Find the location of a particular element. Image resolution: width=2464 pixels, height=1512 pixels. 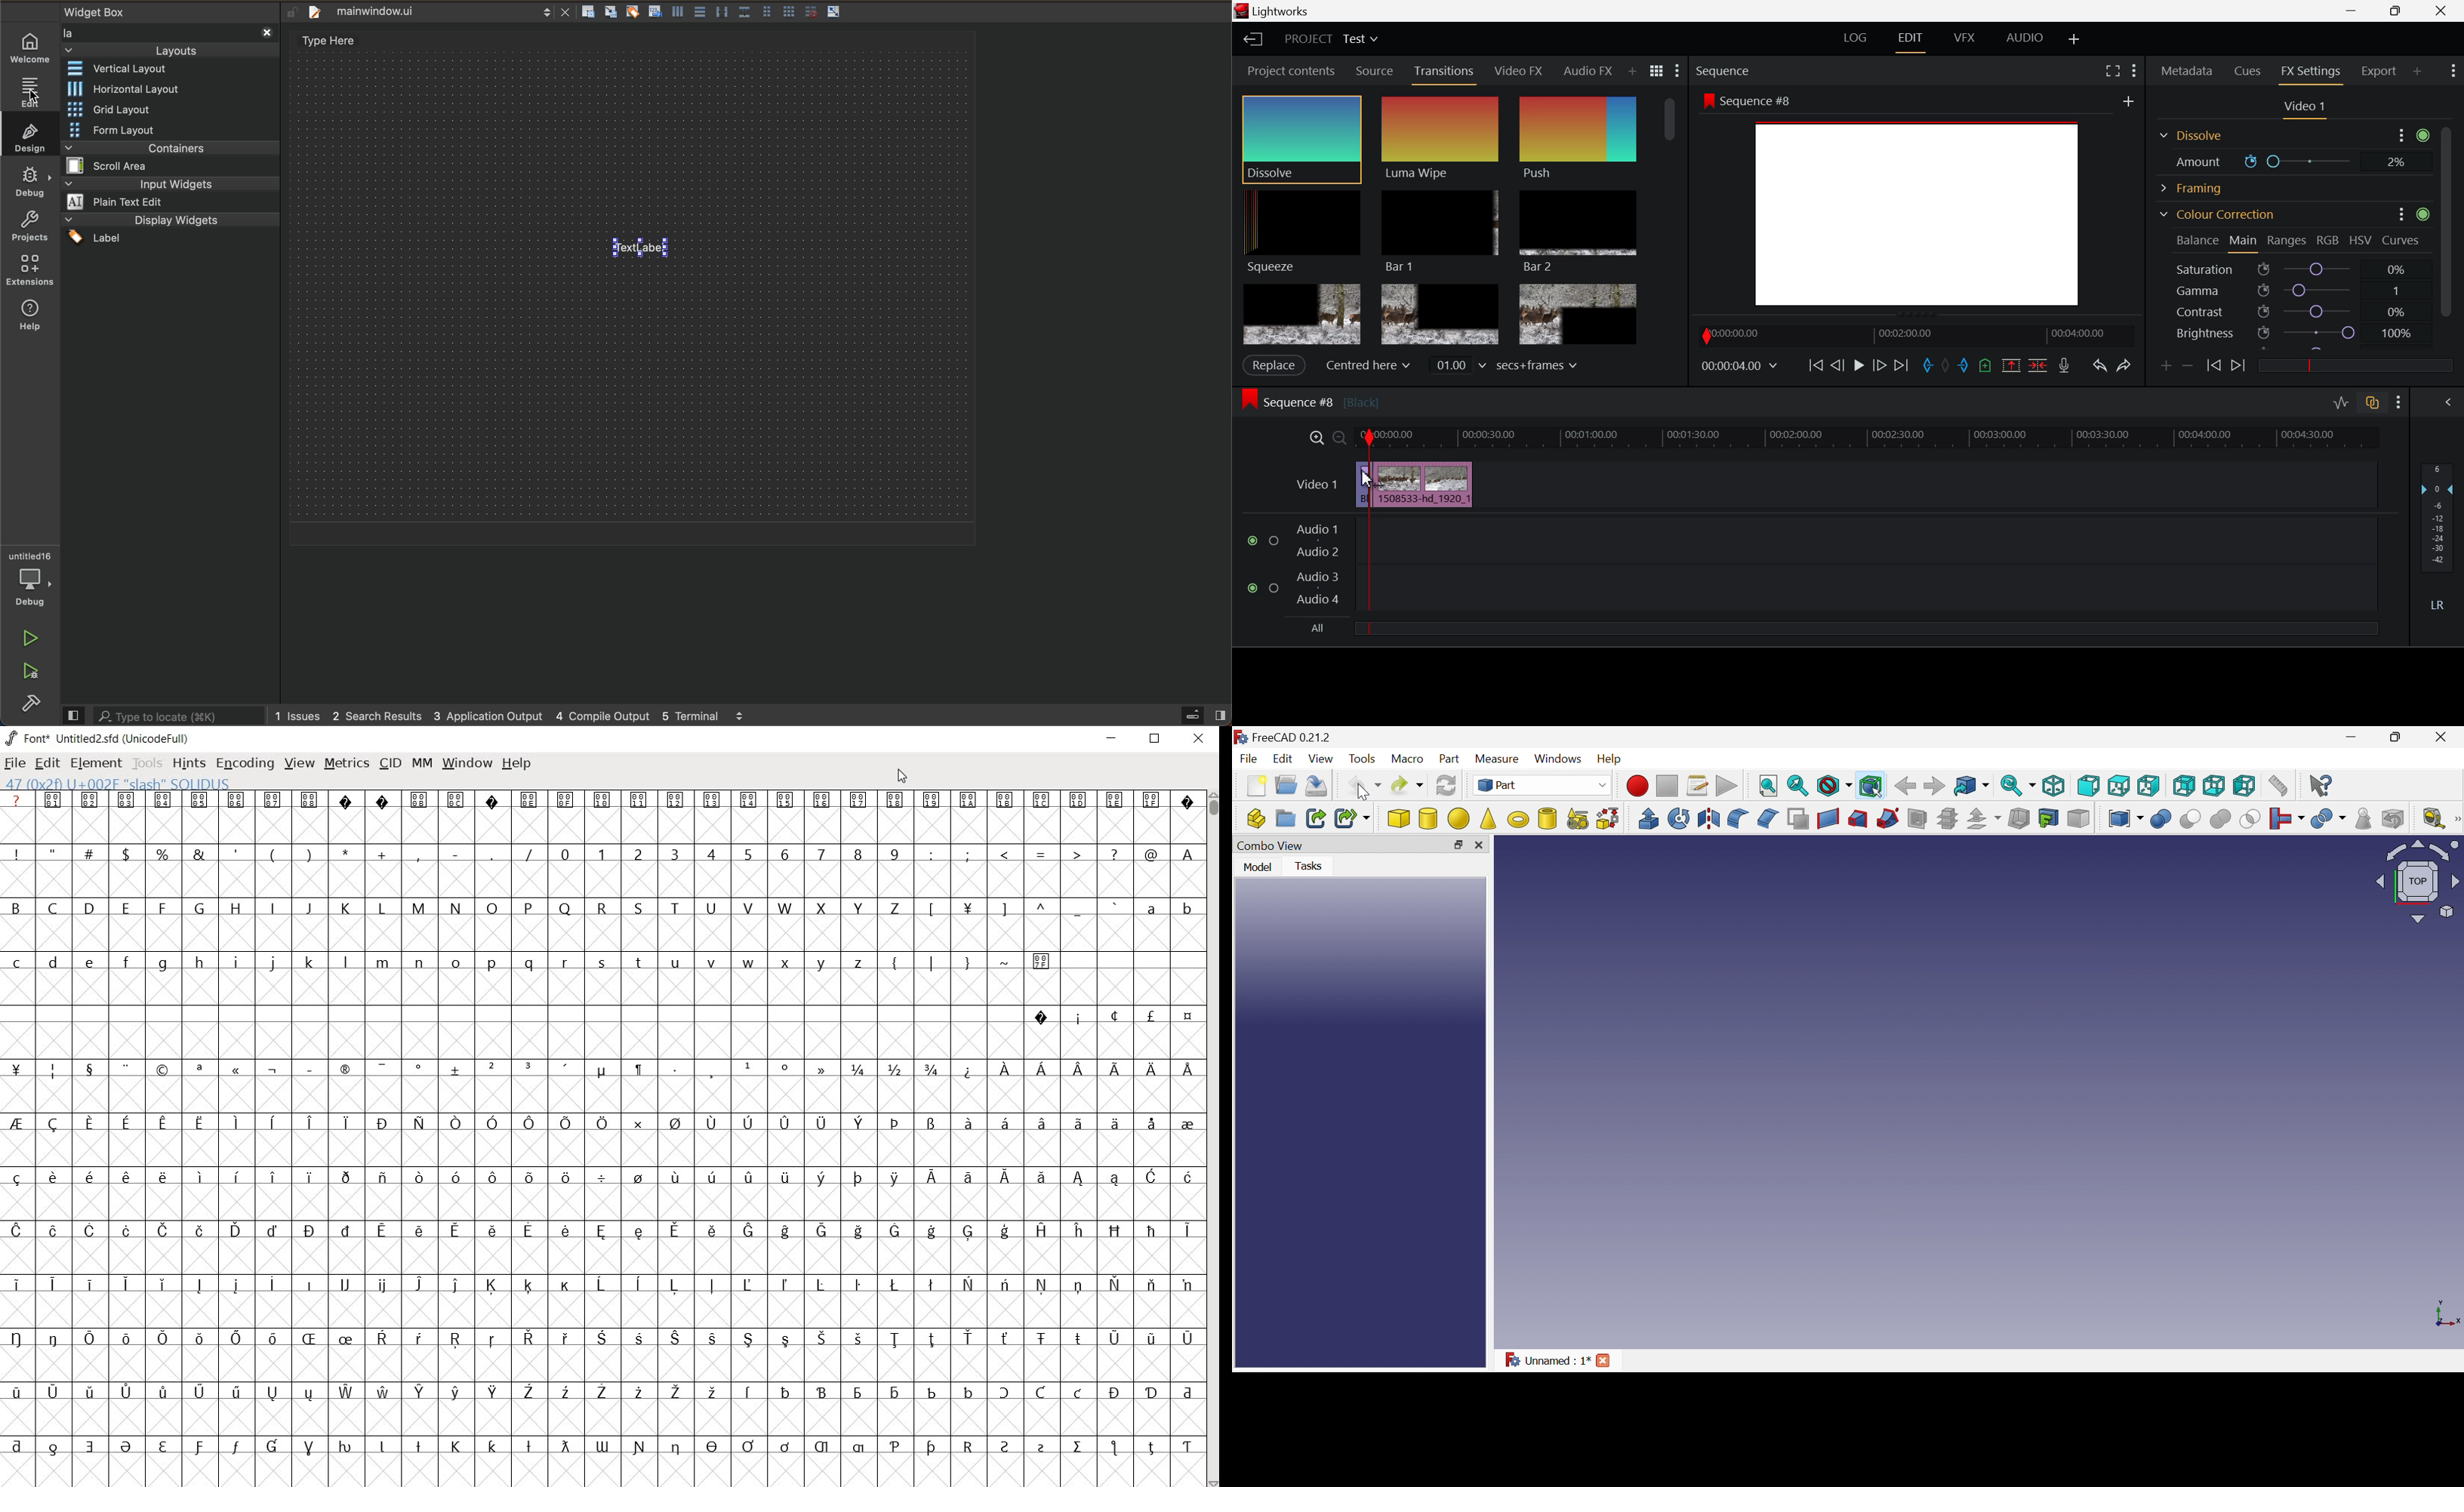

Thickness is located at coordinates (2020, 818).